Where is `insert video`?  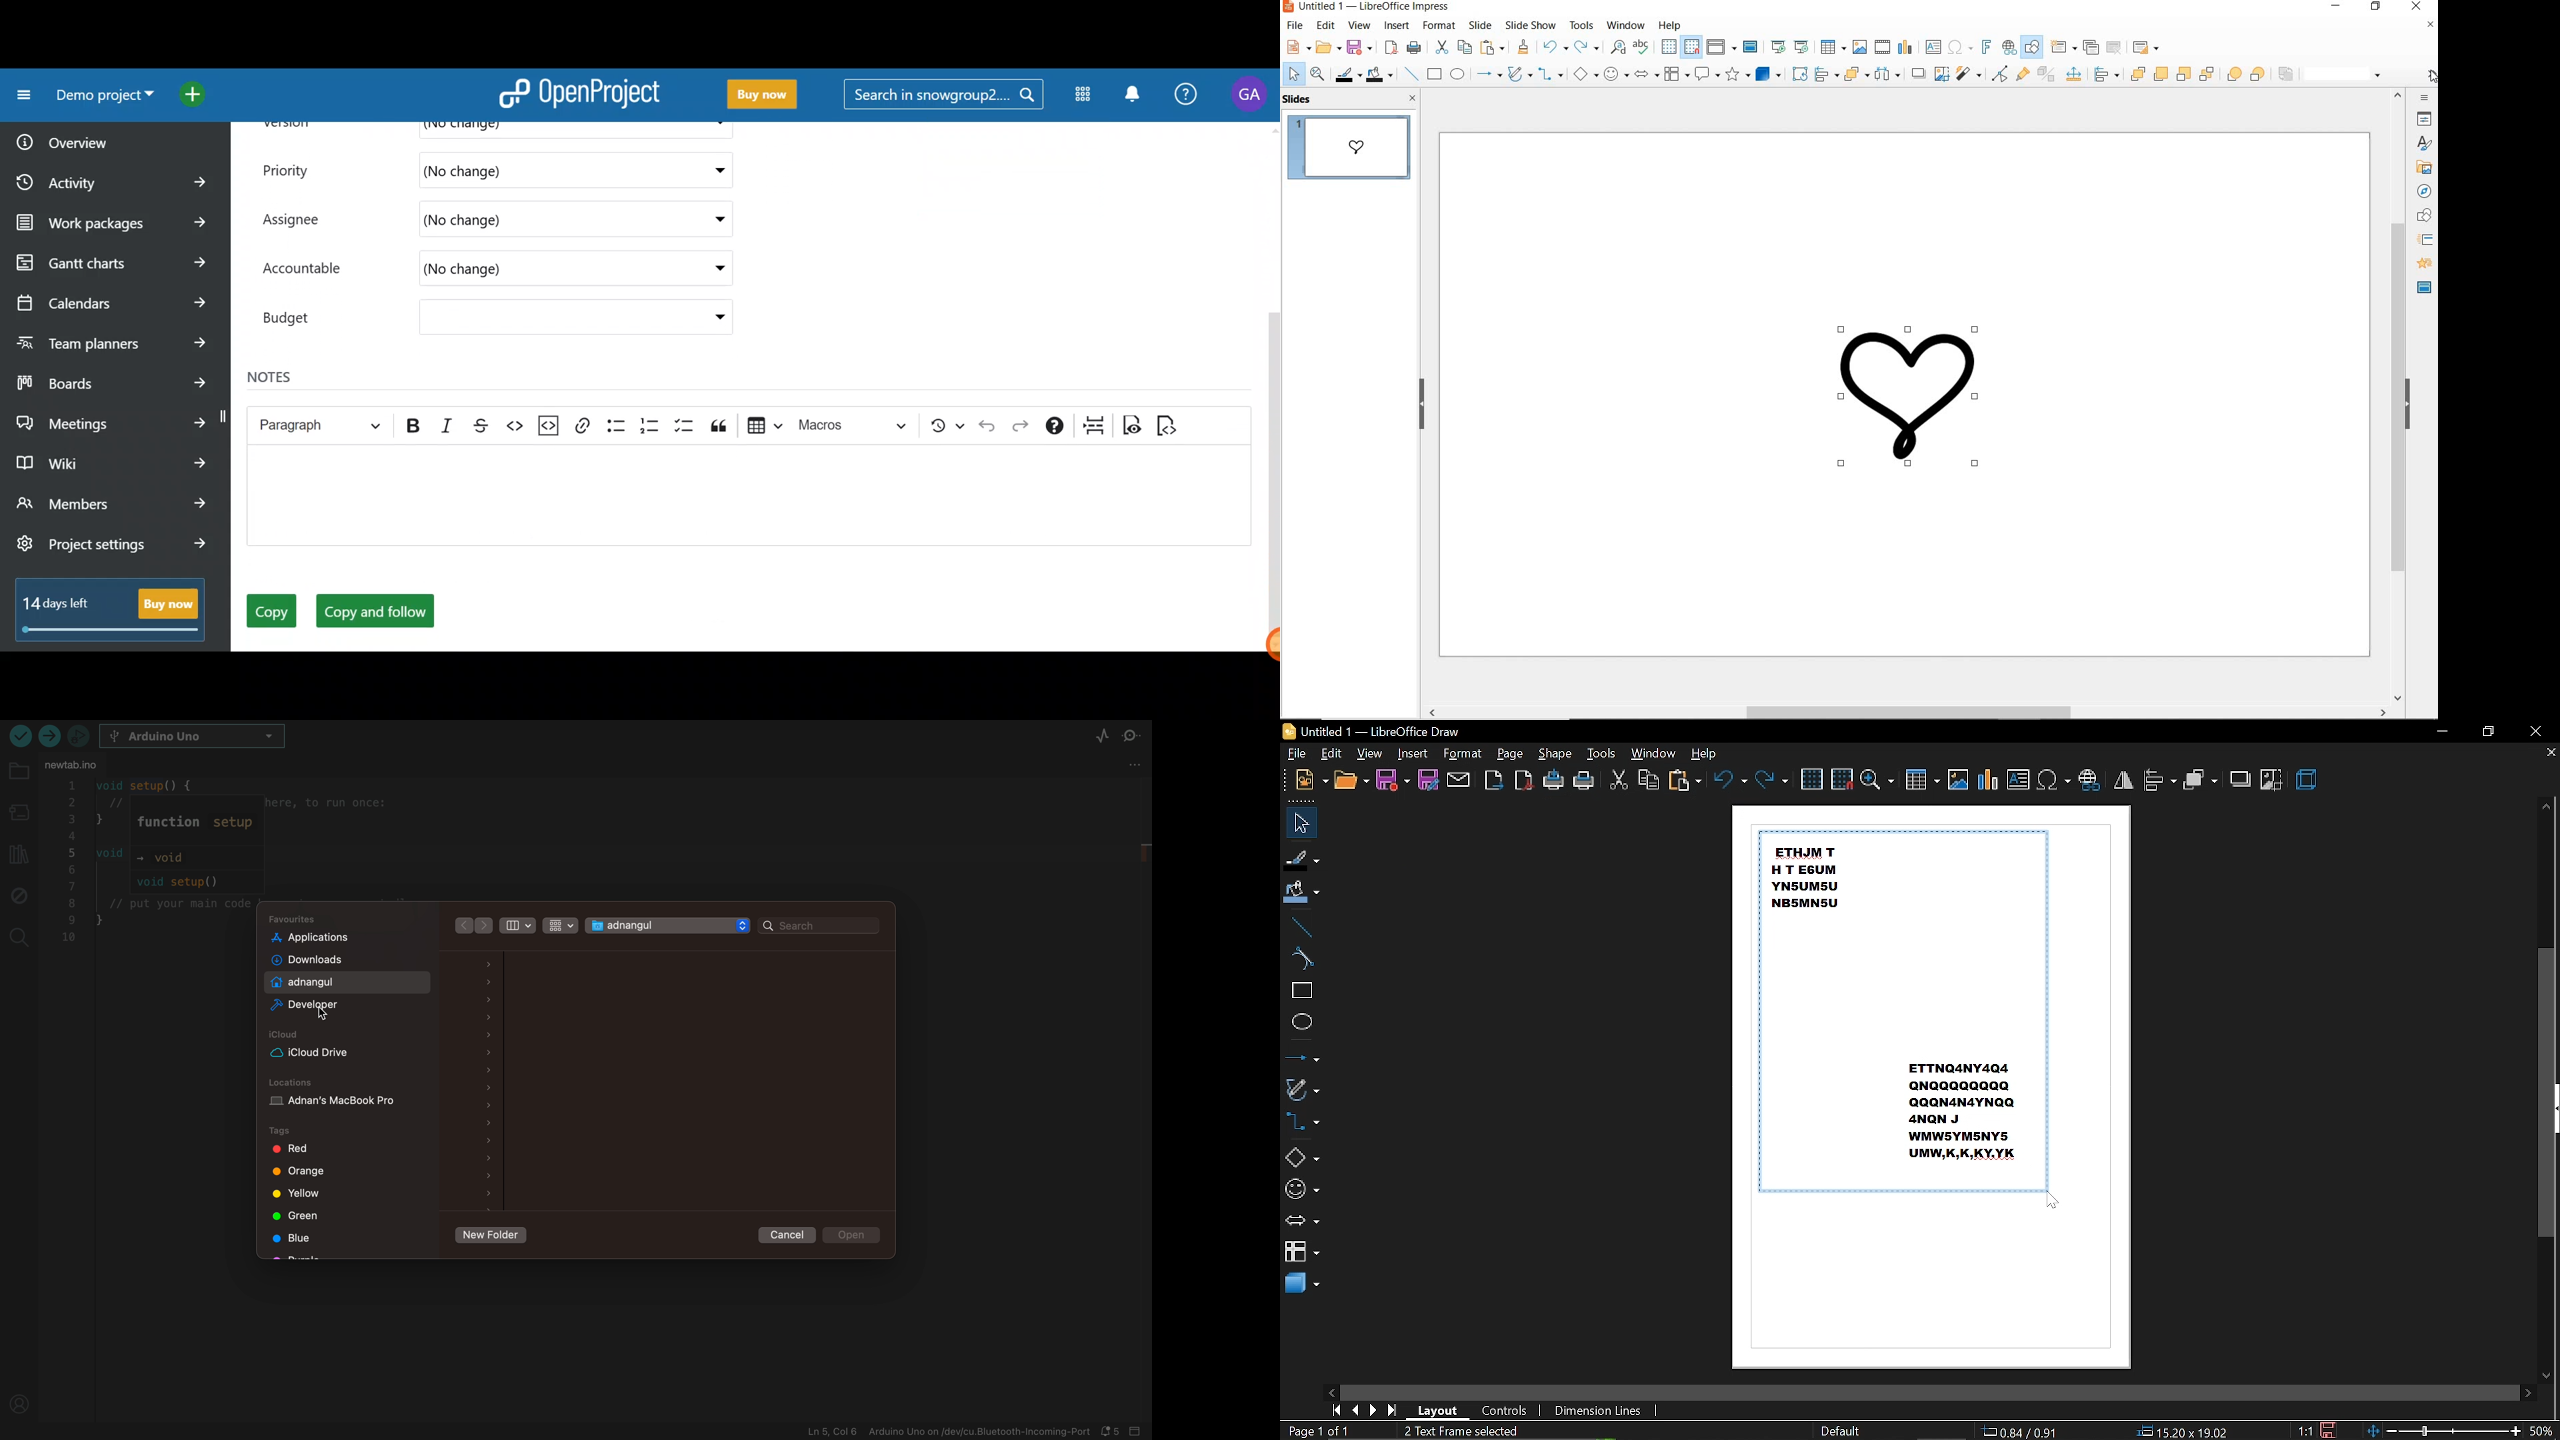 insert video is located at coordinates (1882, 47).